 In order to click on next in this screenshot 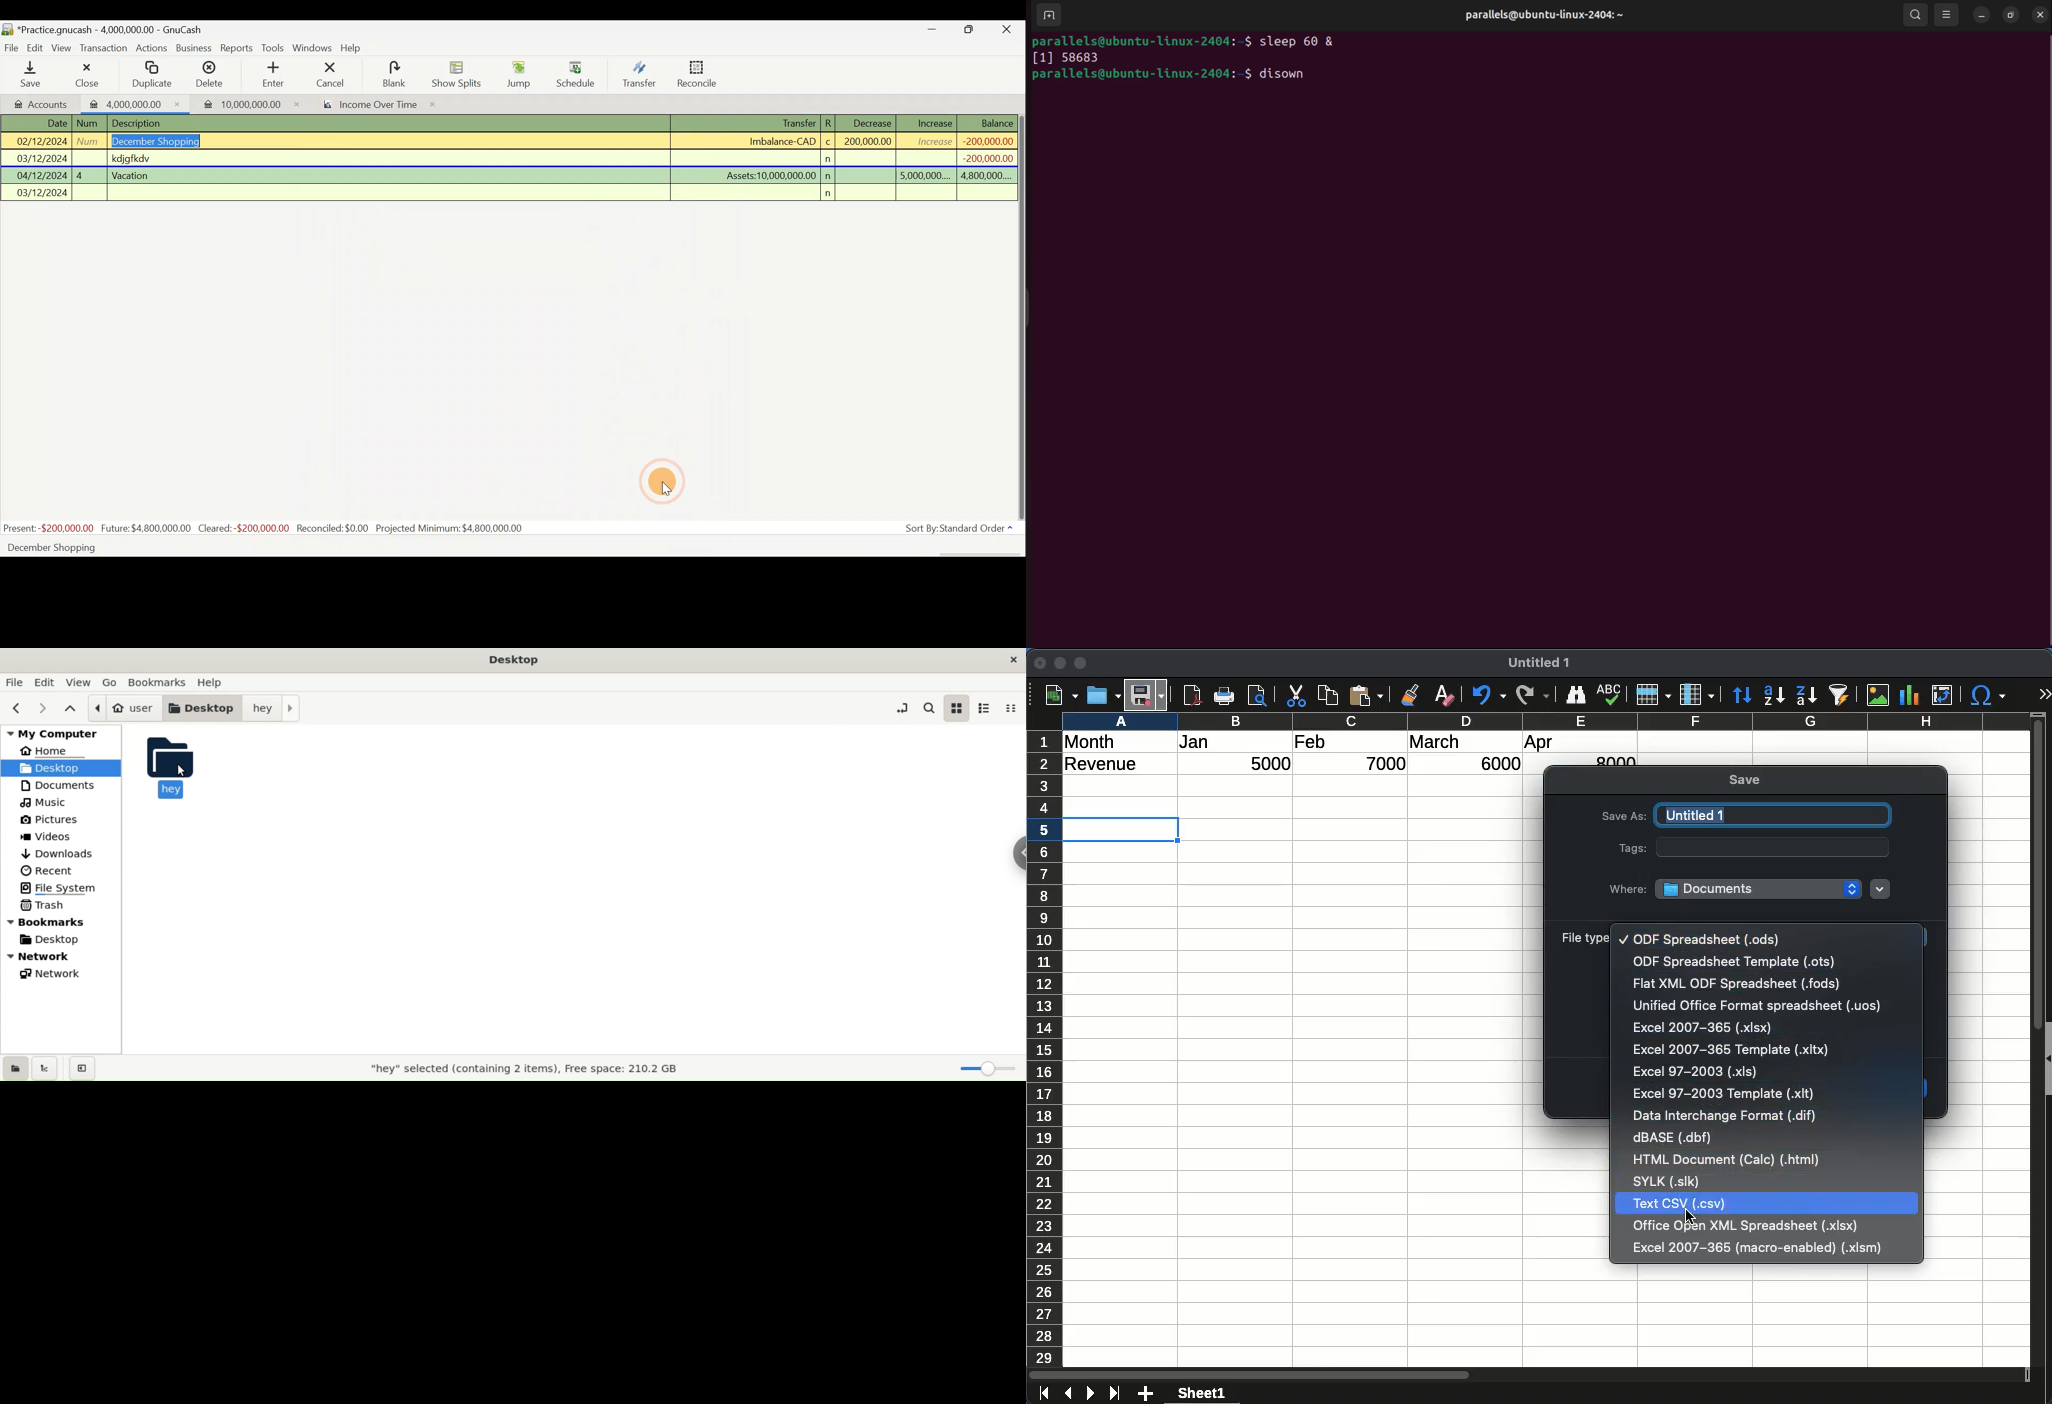, I will do `click(46, 709)`.